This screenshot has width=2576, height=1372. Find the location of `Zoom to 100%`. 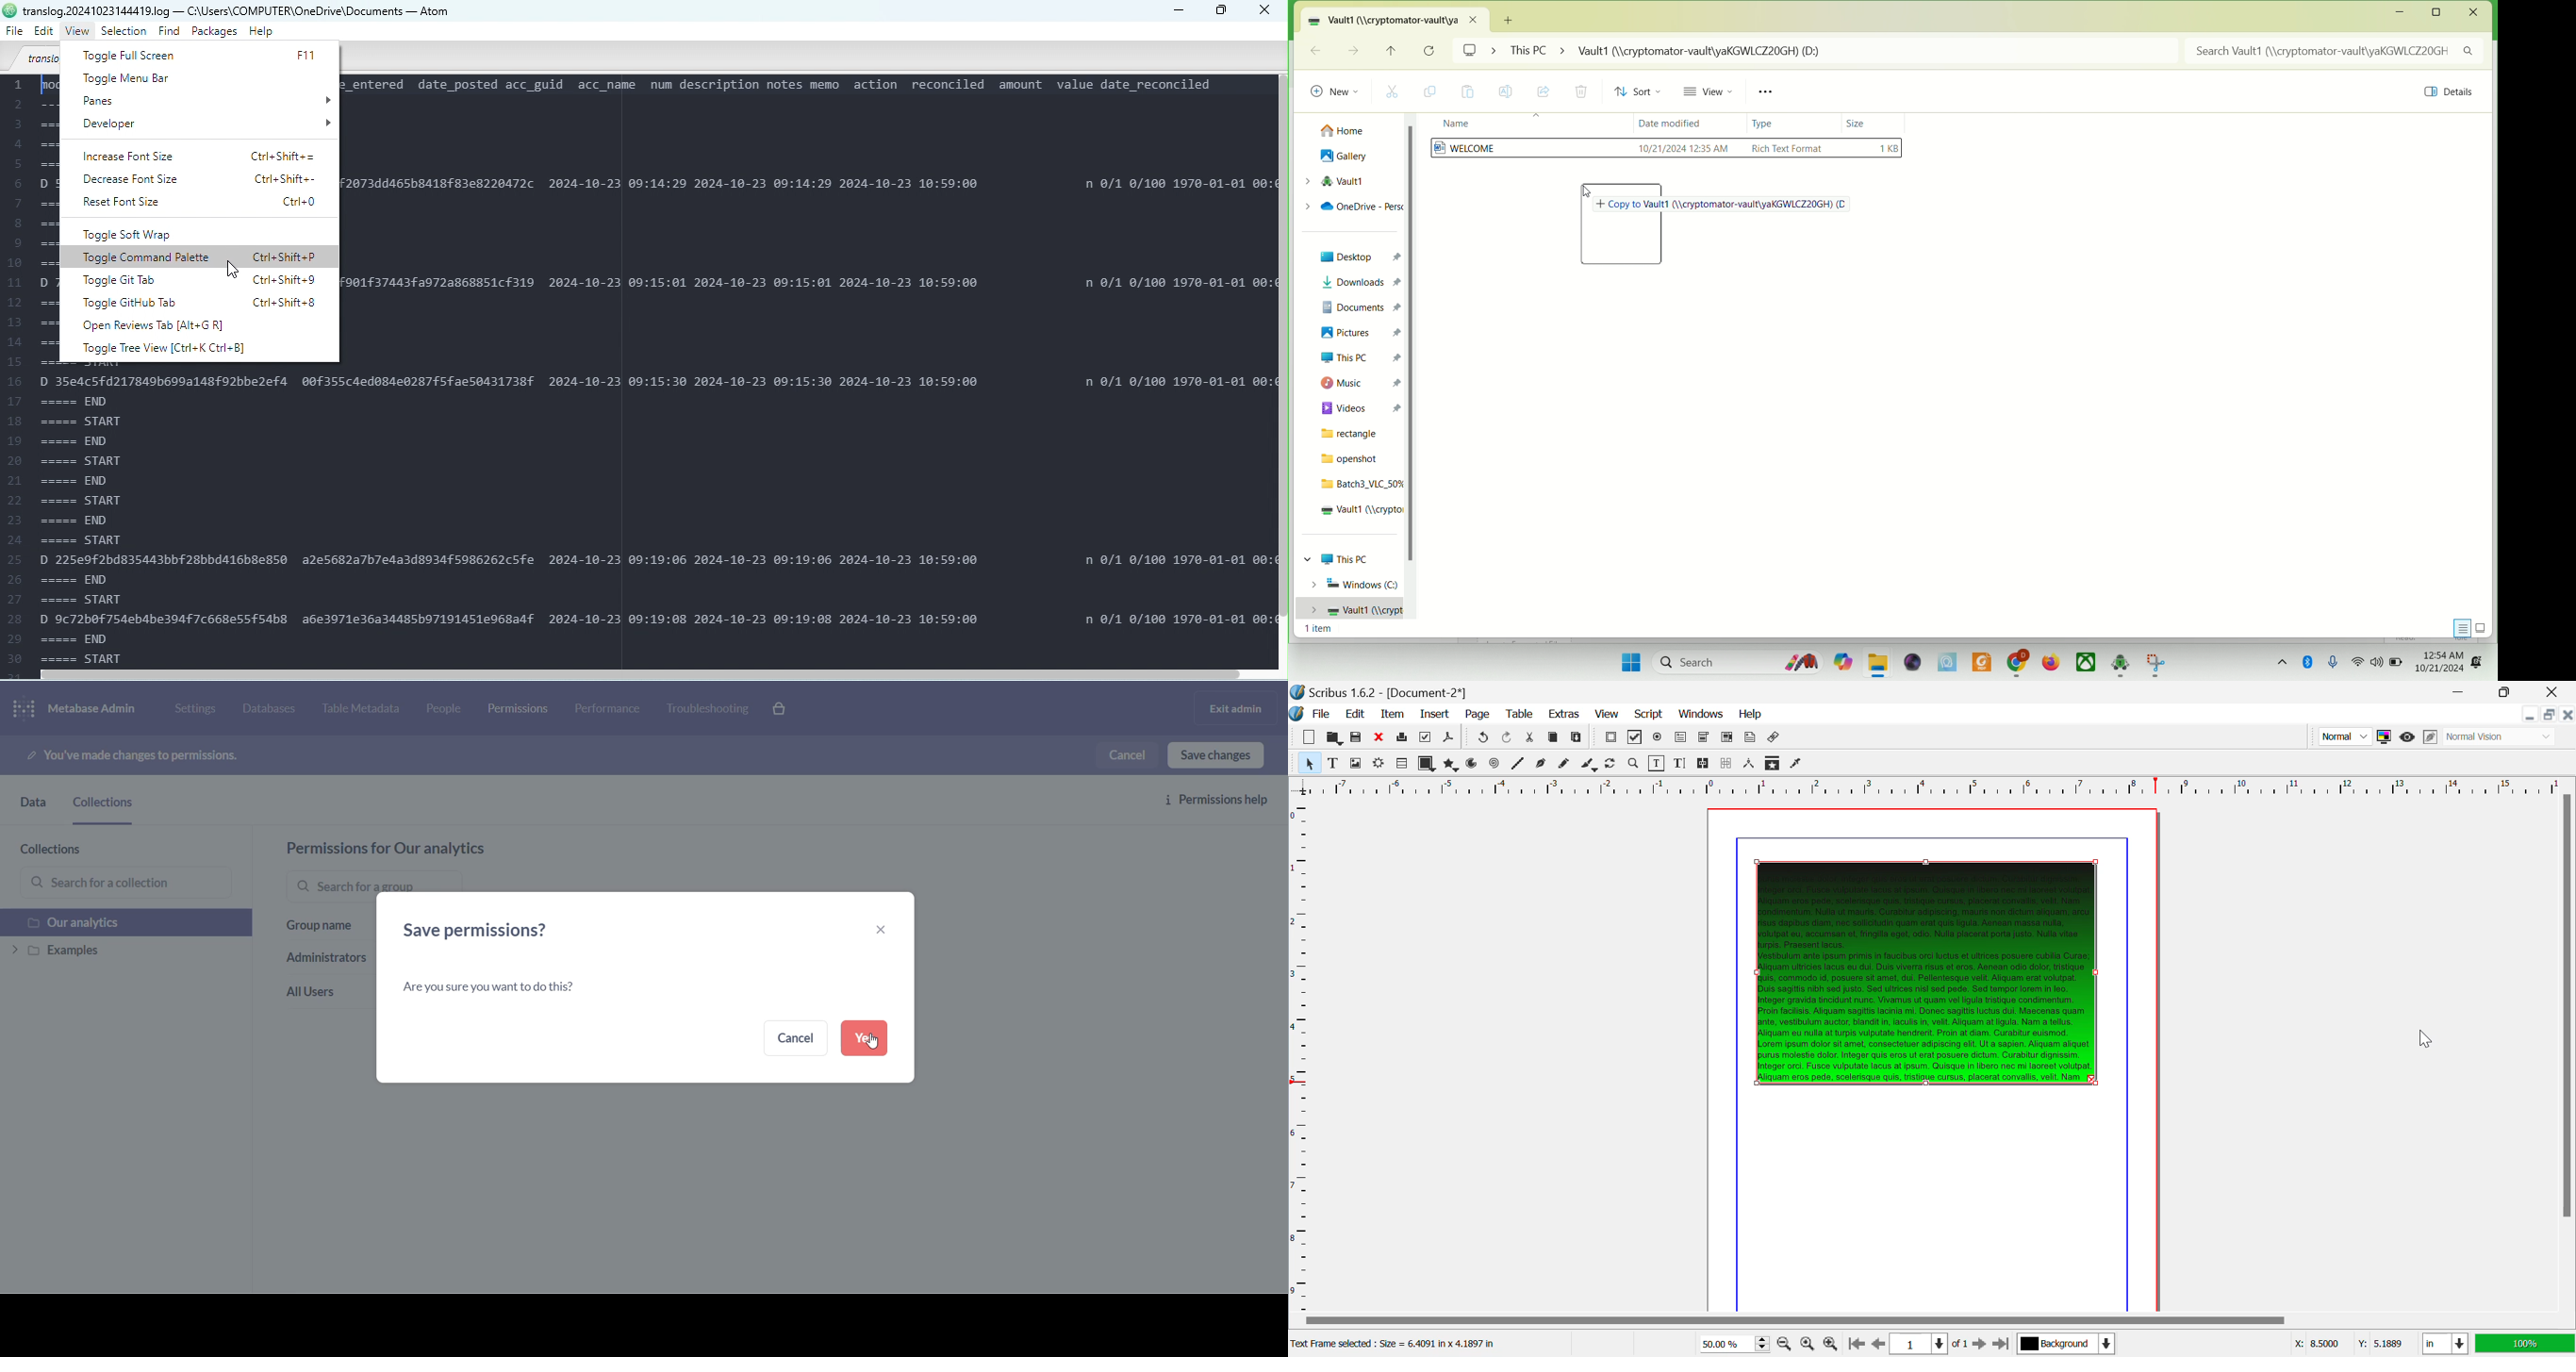

Zoom to 100% is located at coordinates (1807, 1344).